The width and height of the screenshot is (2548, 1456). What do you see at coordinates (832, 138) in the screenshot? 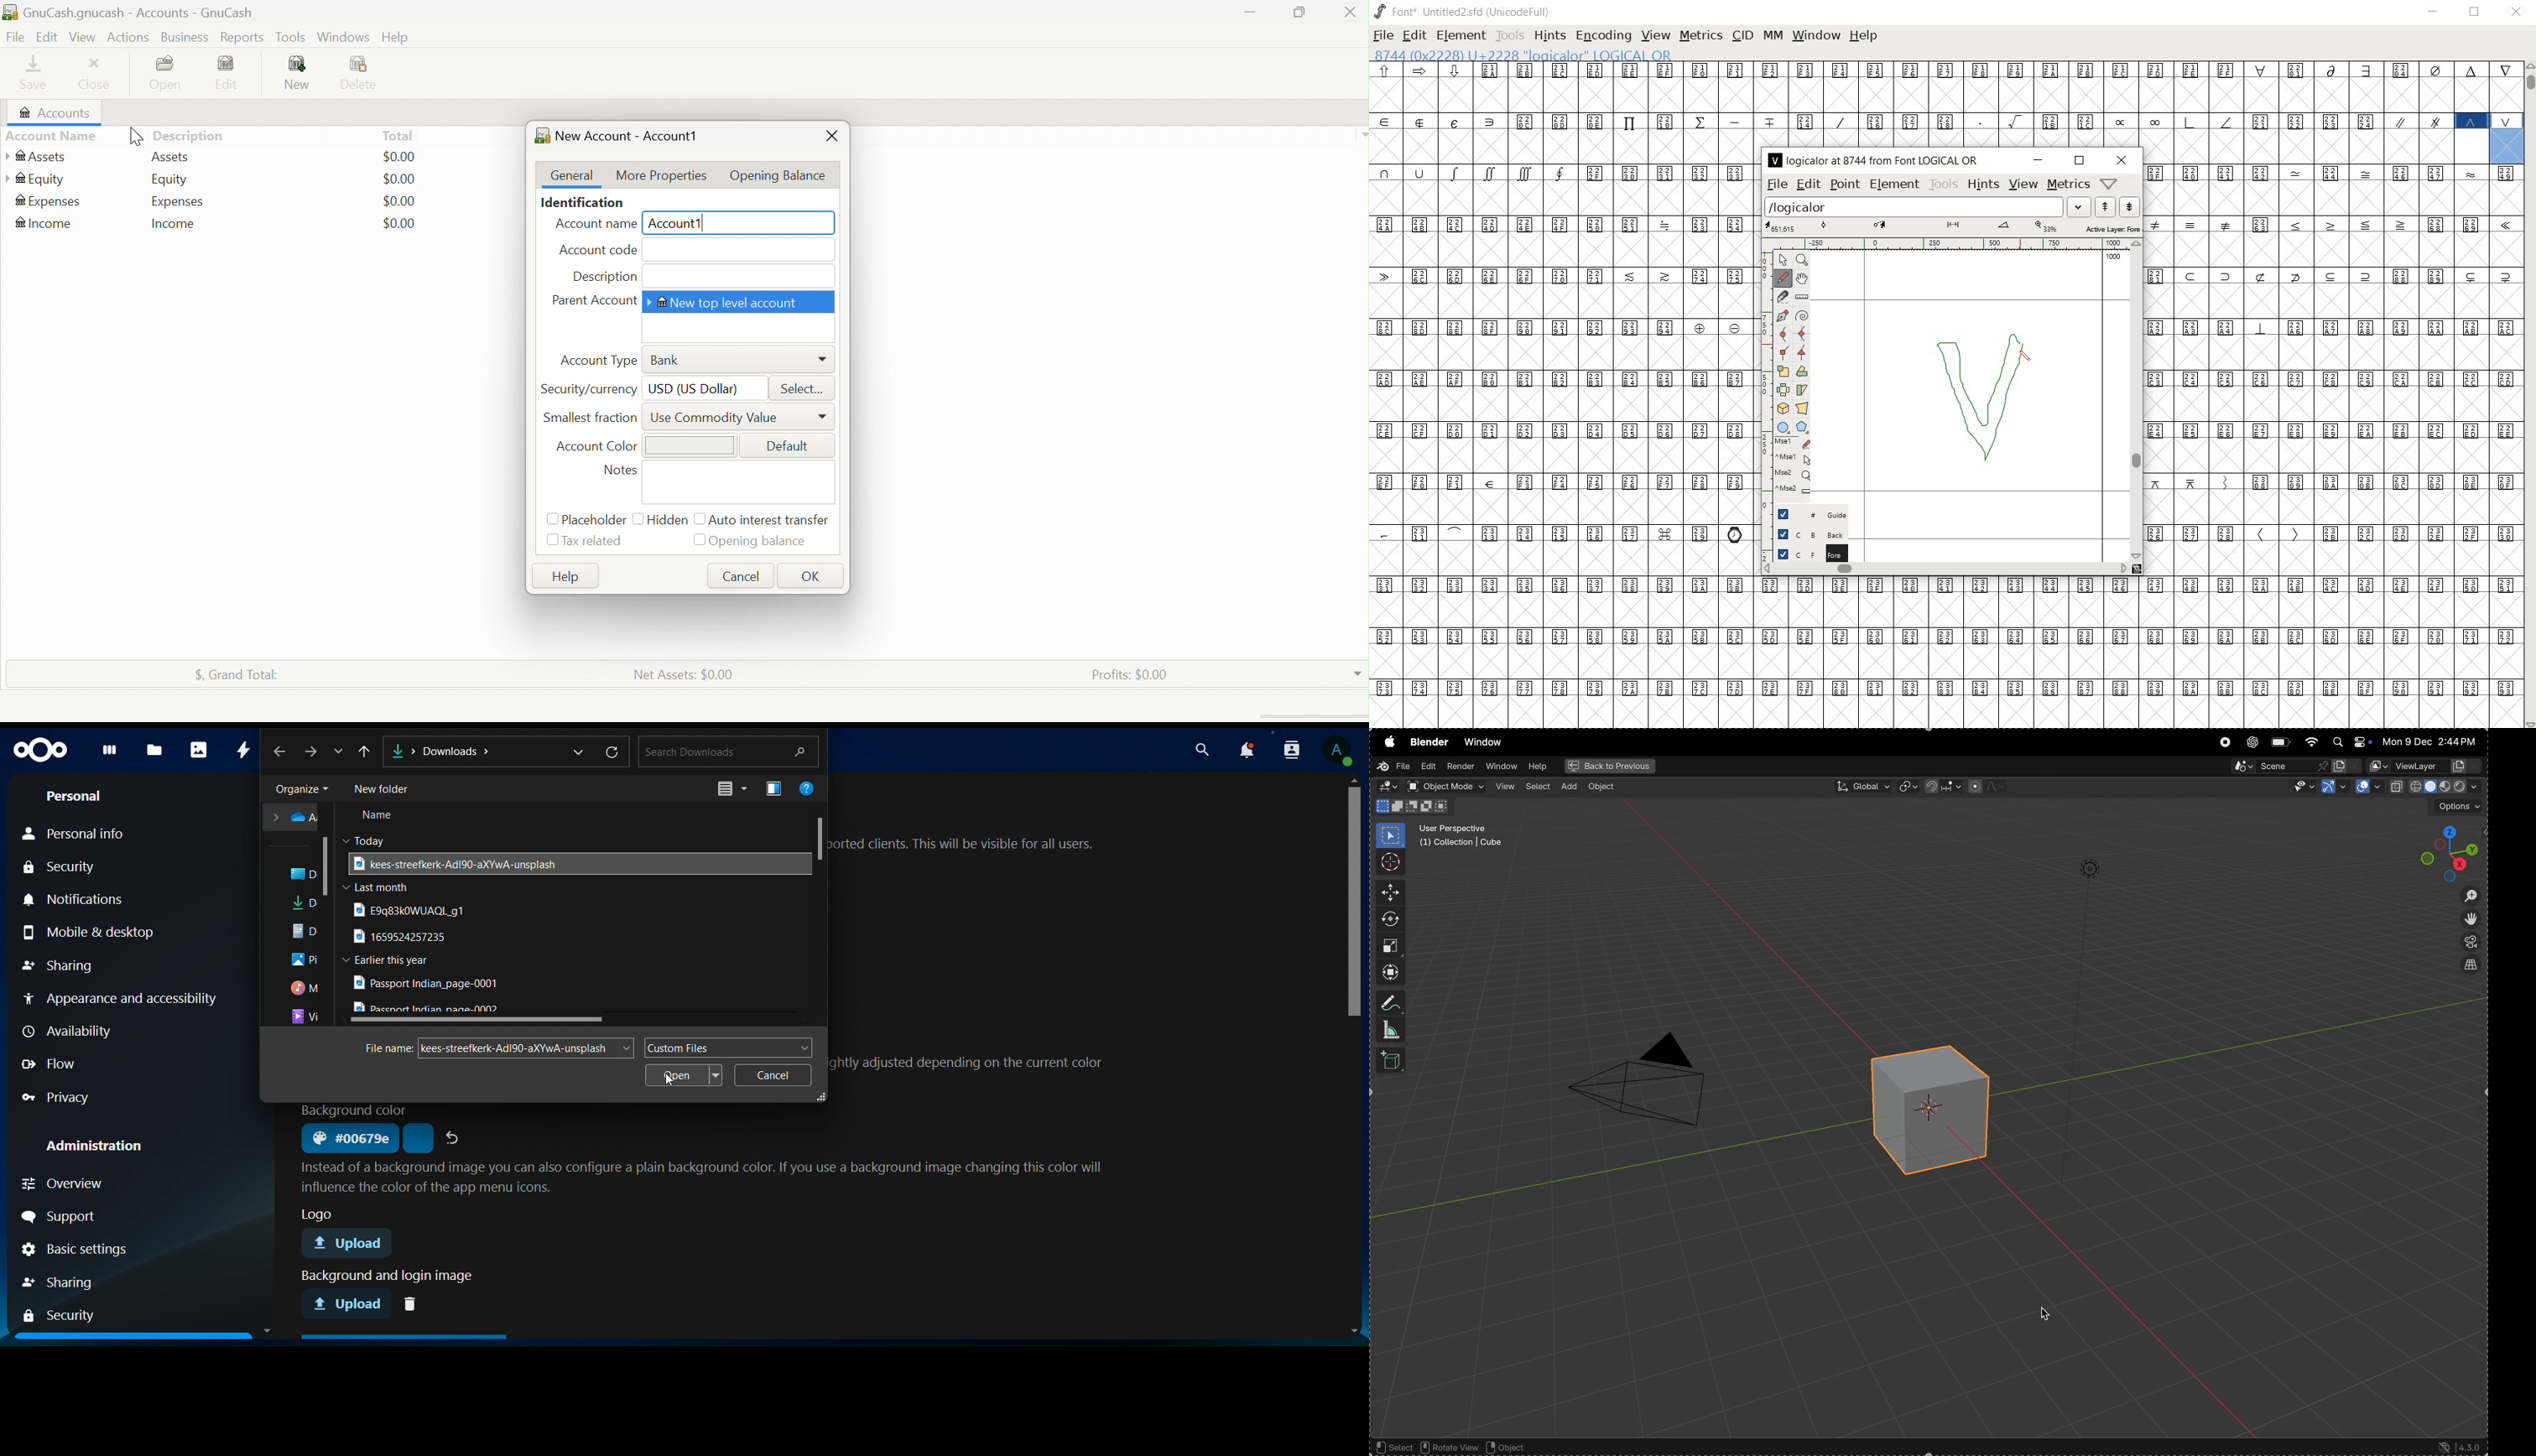
I see `Close` at bounding box center [832, 138].